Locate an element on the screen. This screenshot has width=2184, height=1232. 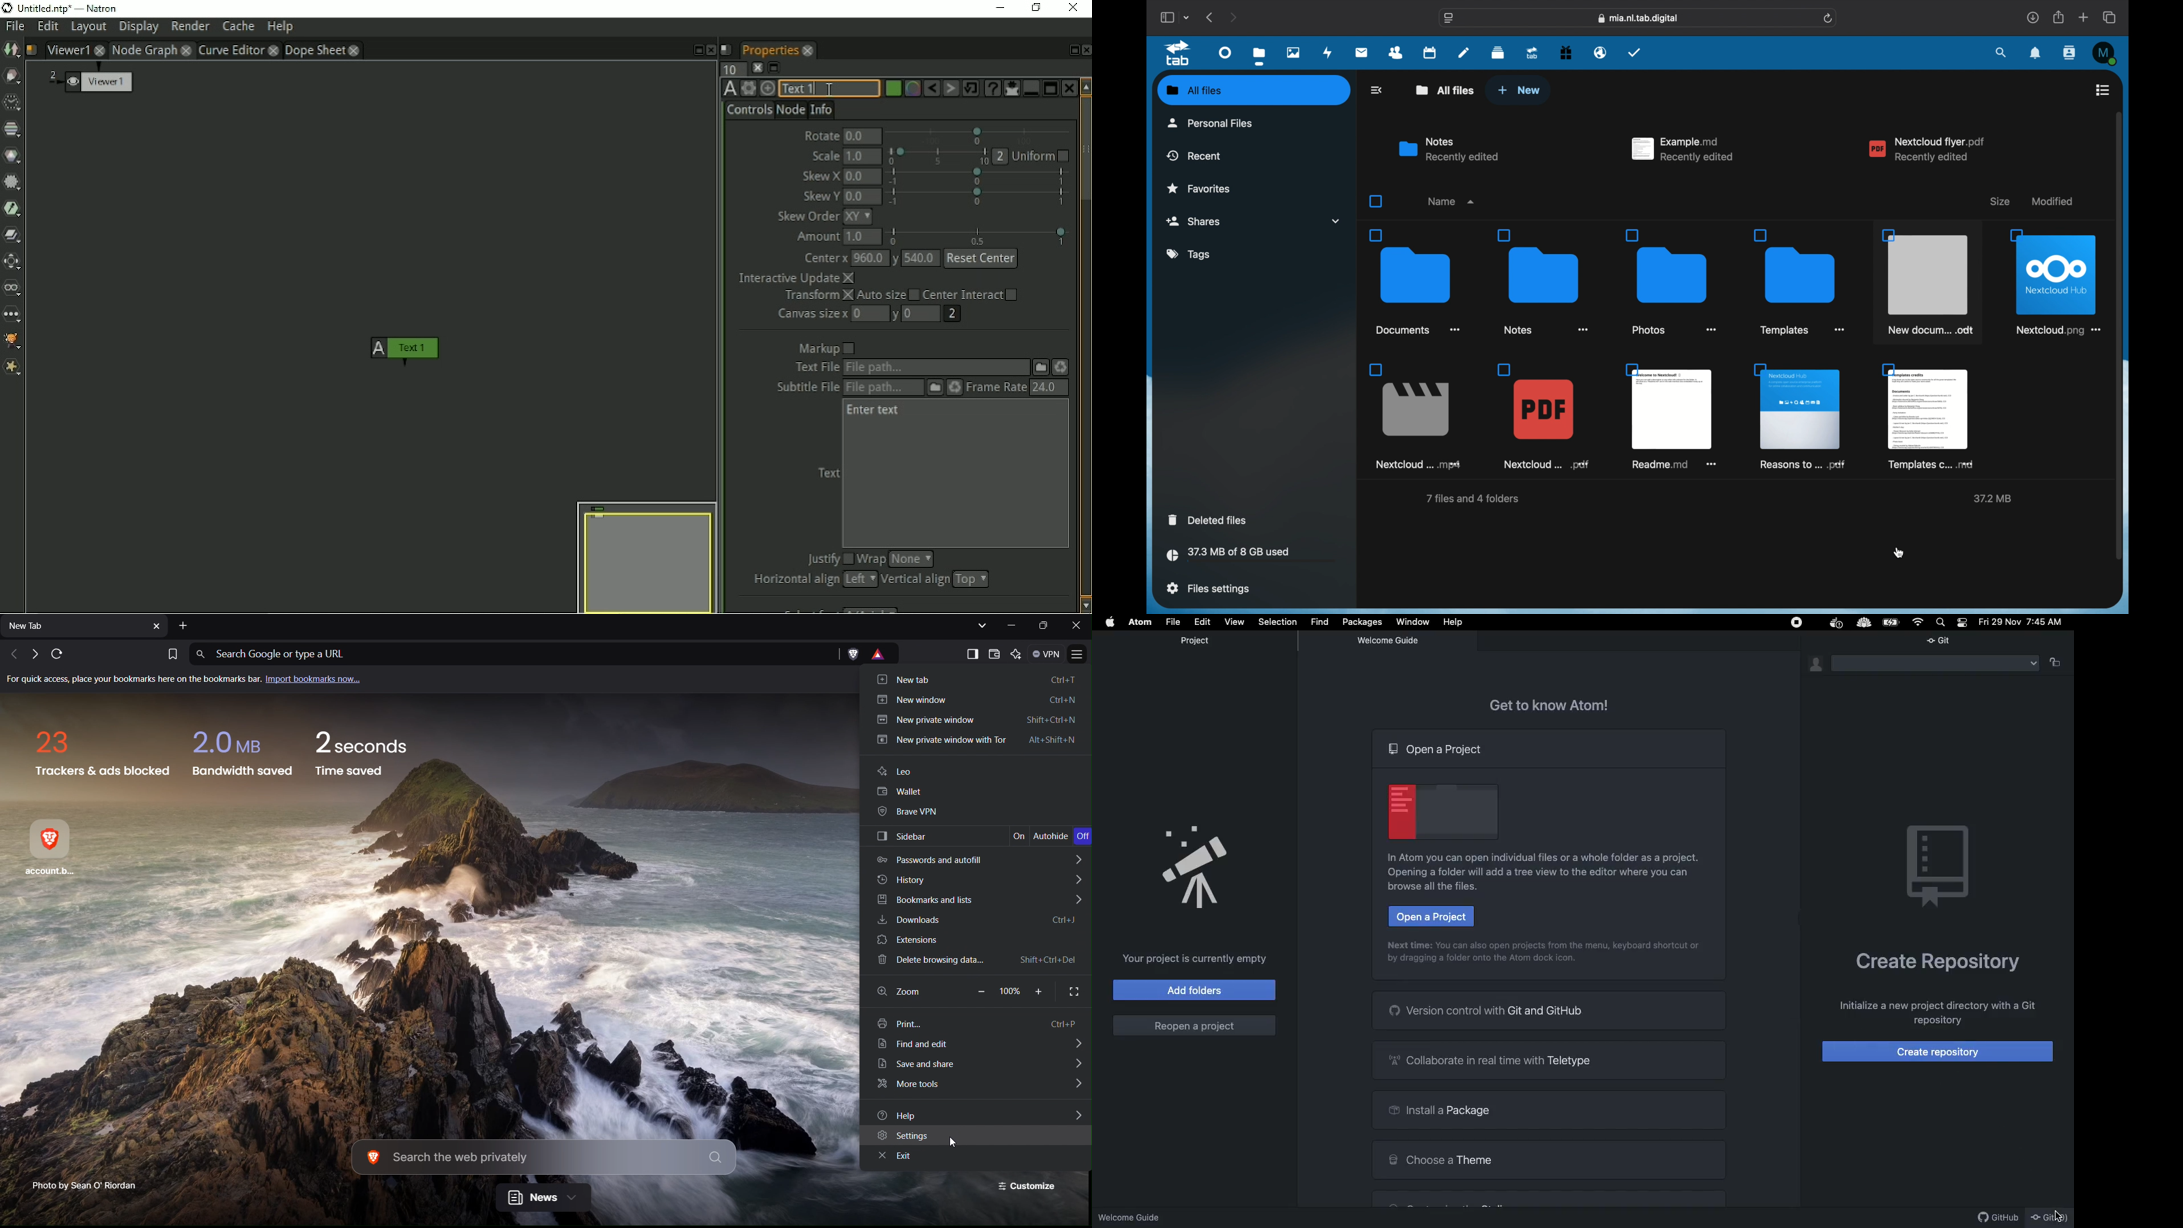
deleted is located at coordinates (1209, 520).